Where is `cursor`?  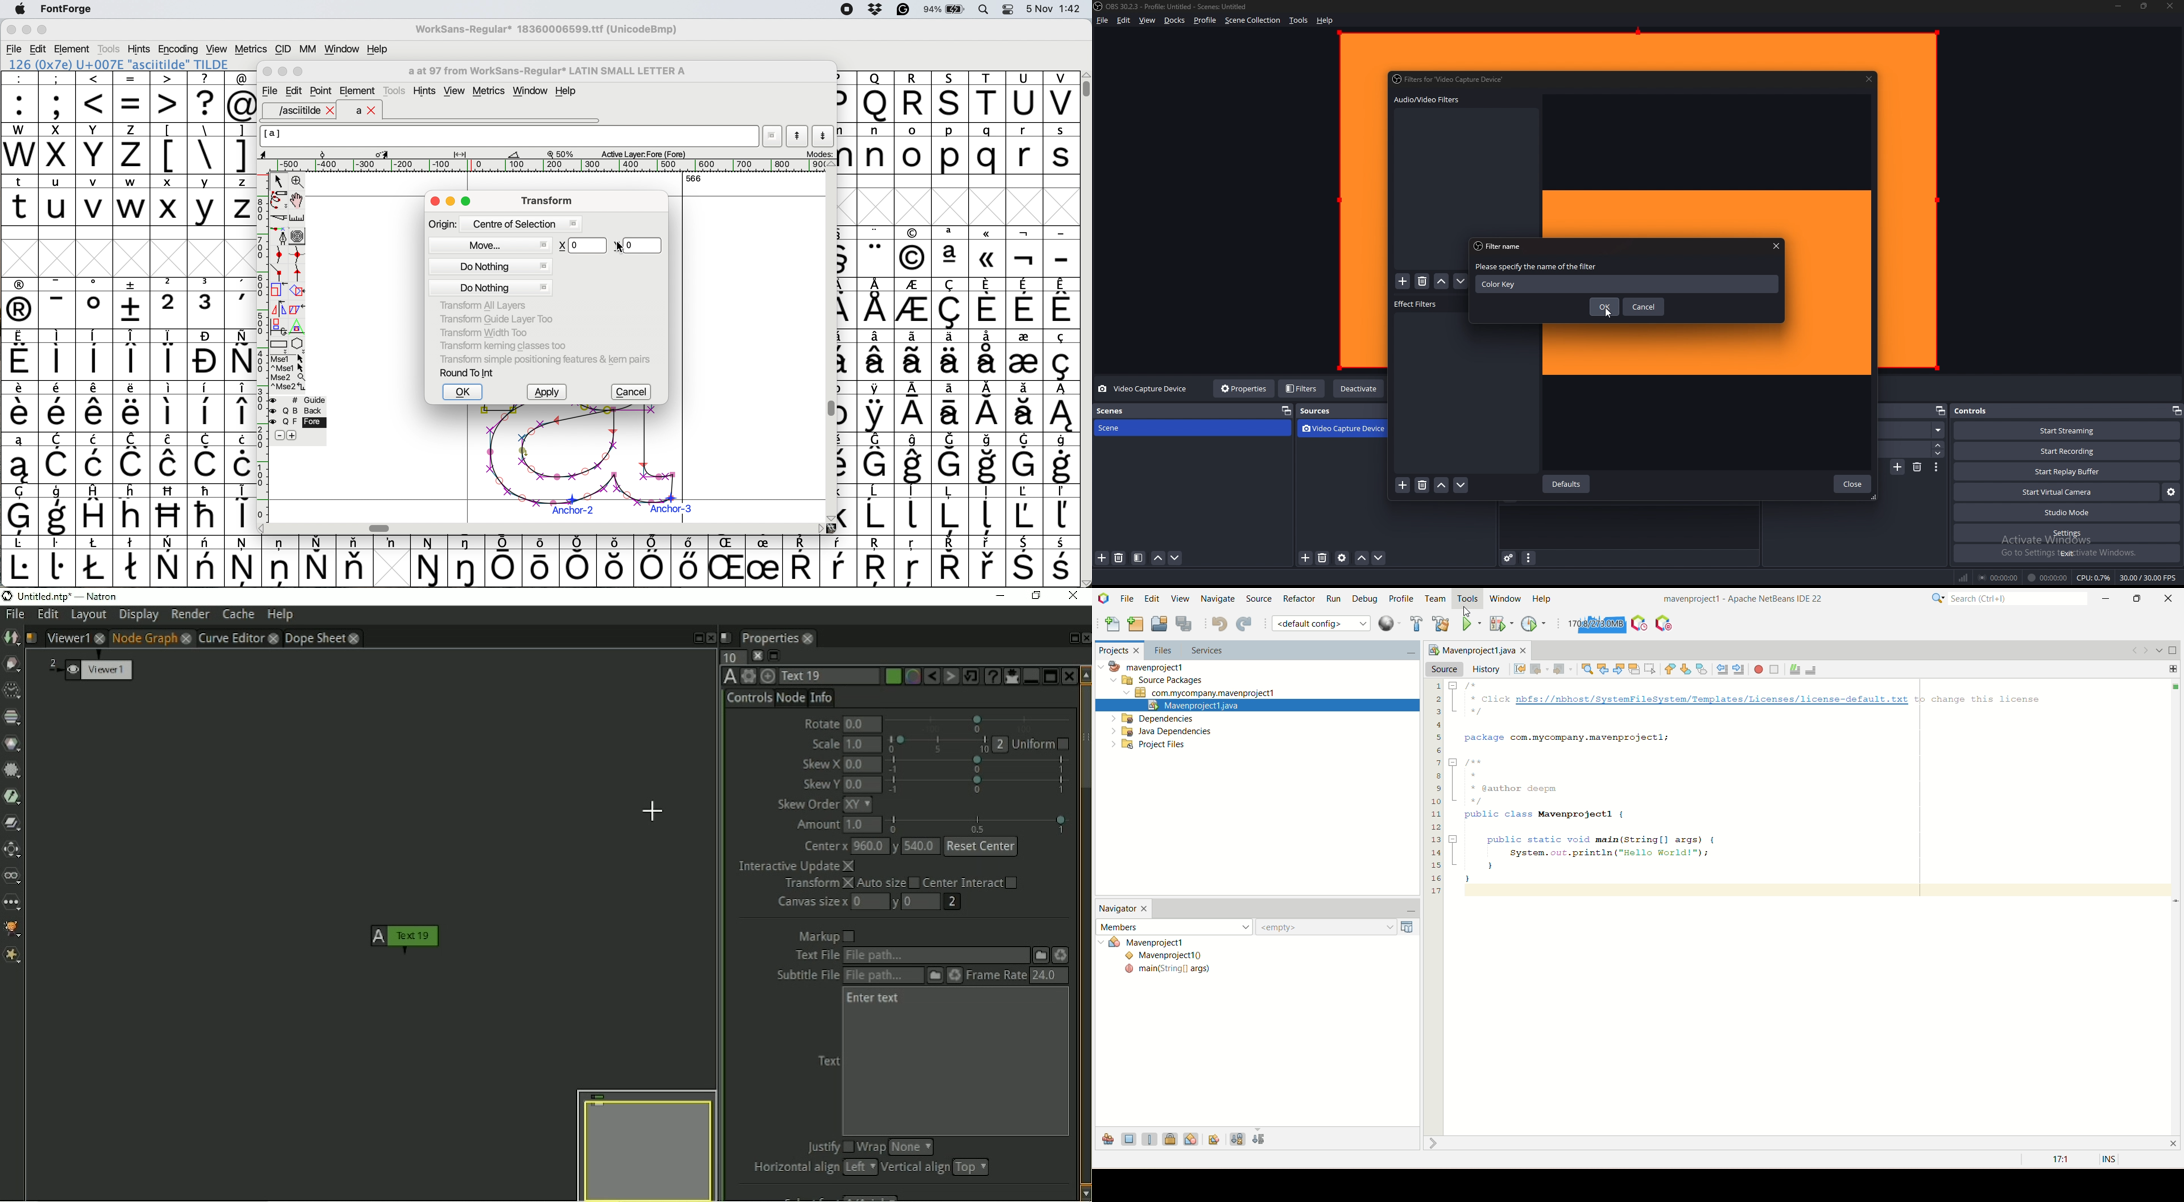
cursor is located at coordinates (618, 247).